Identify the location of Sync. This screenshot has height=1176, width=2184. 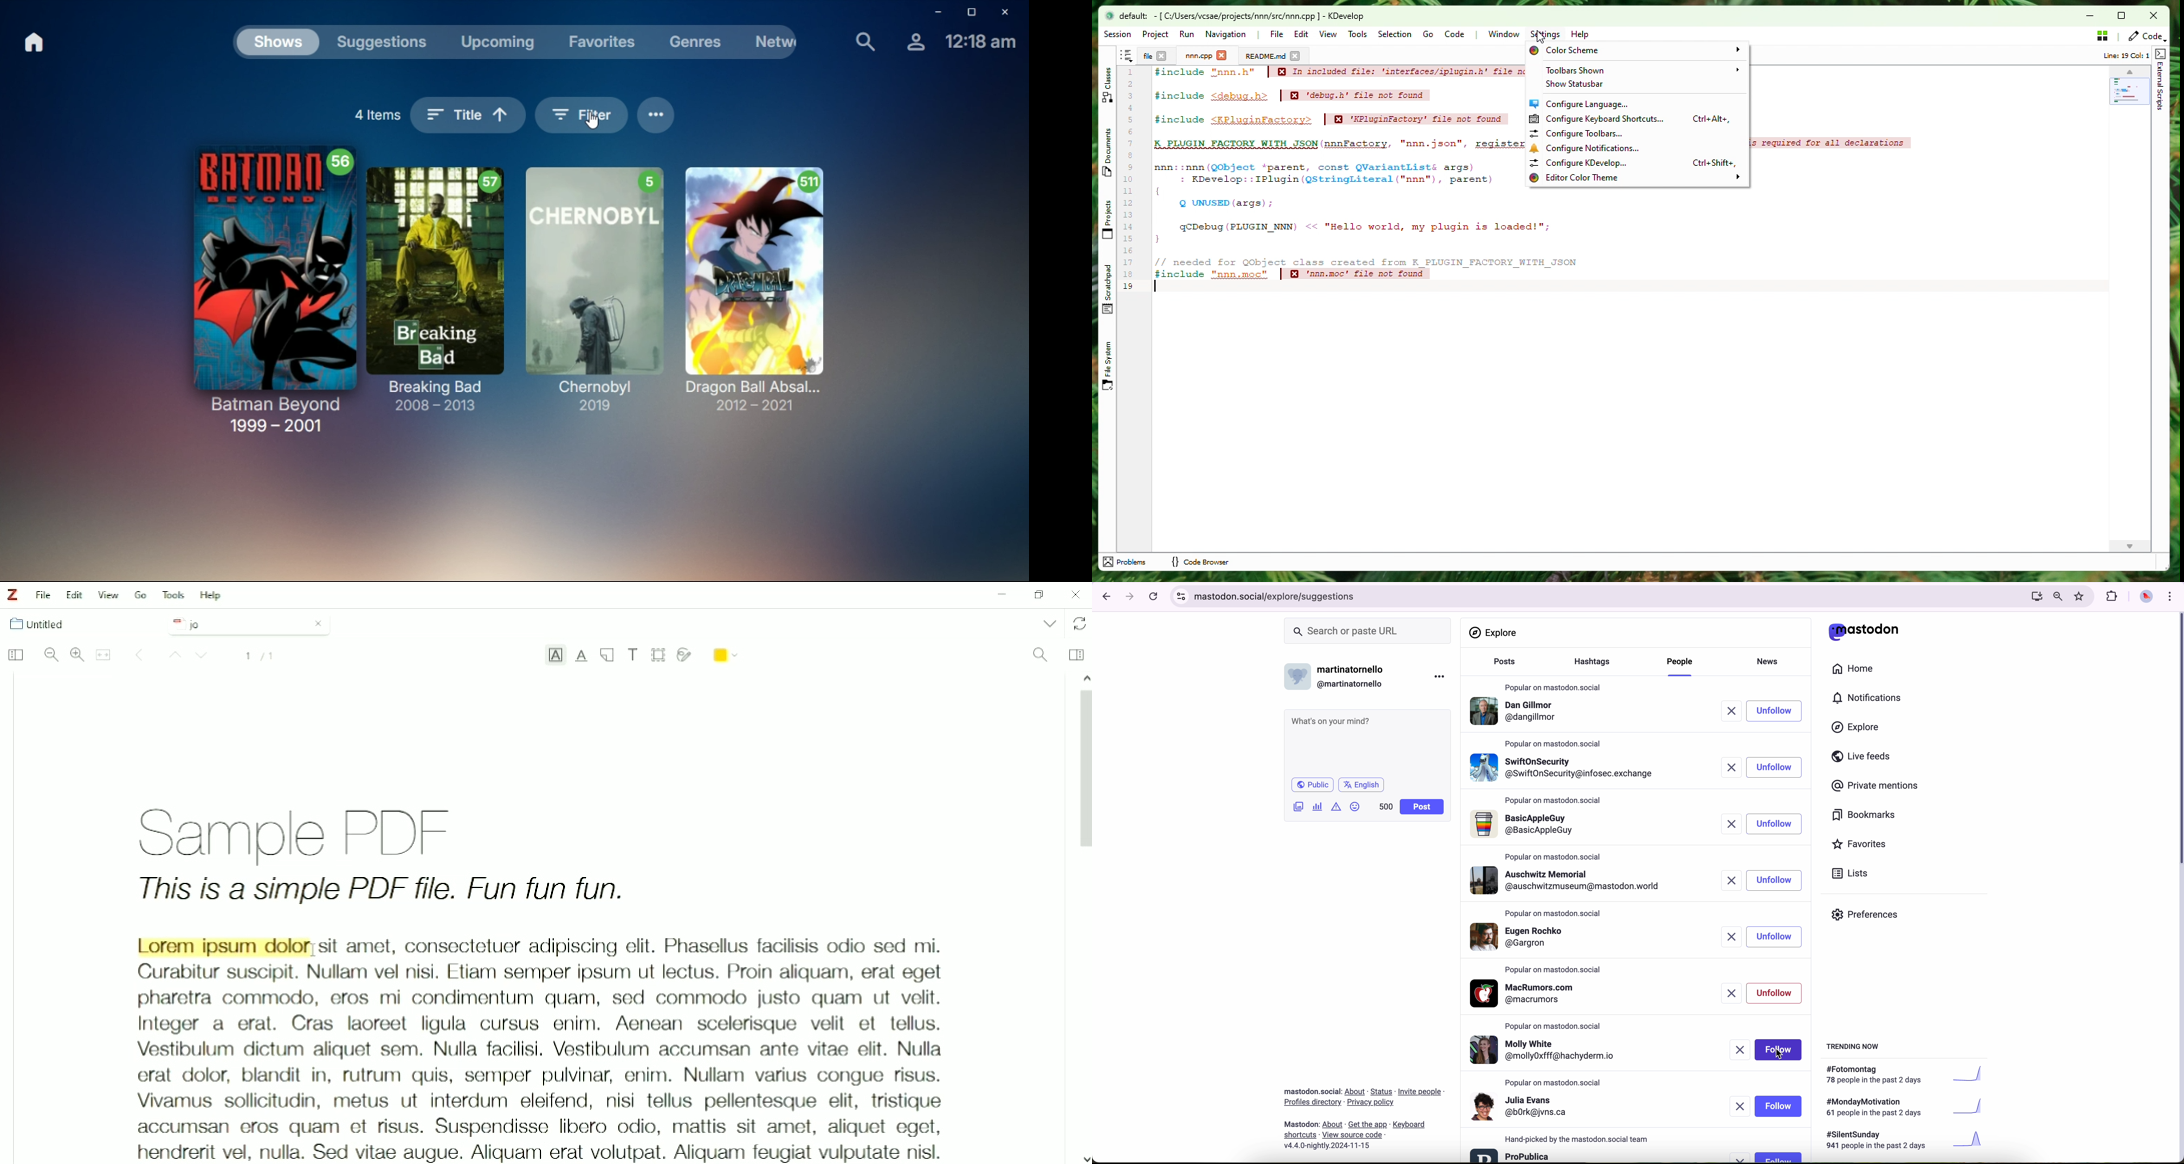
(1080, 624).